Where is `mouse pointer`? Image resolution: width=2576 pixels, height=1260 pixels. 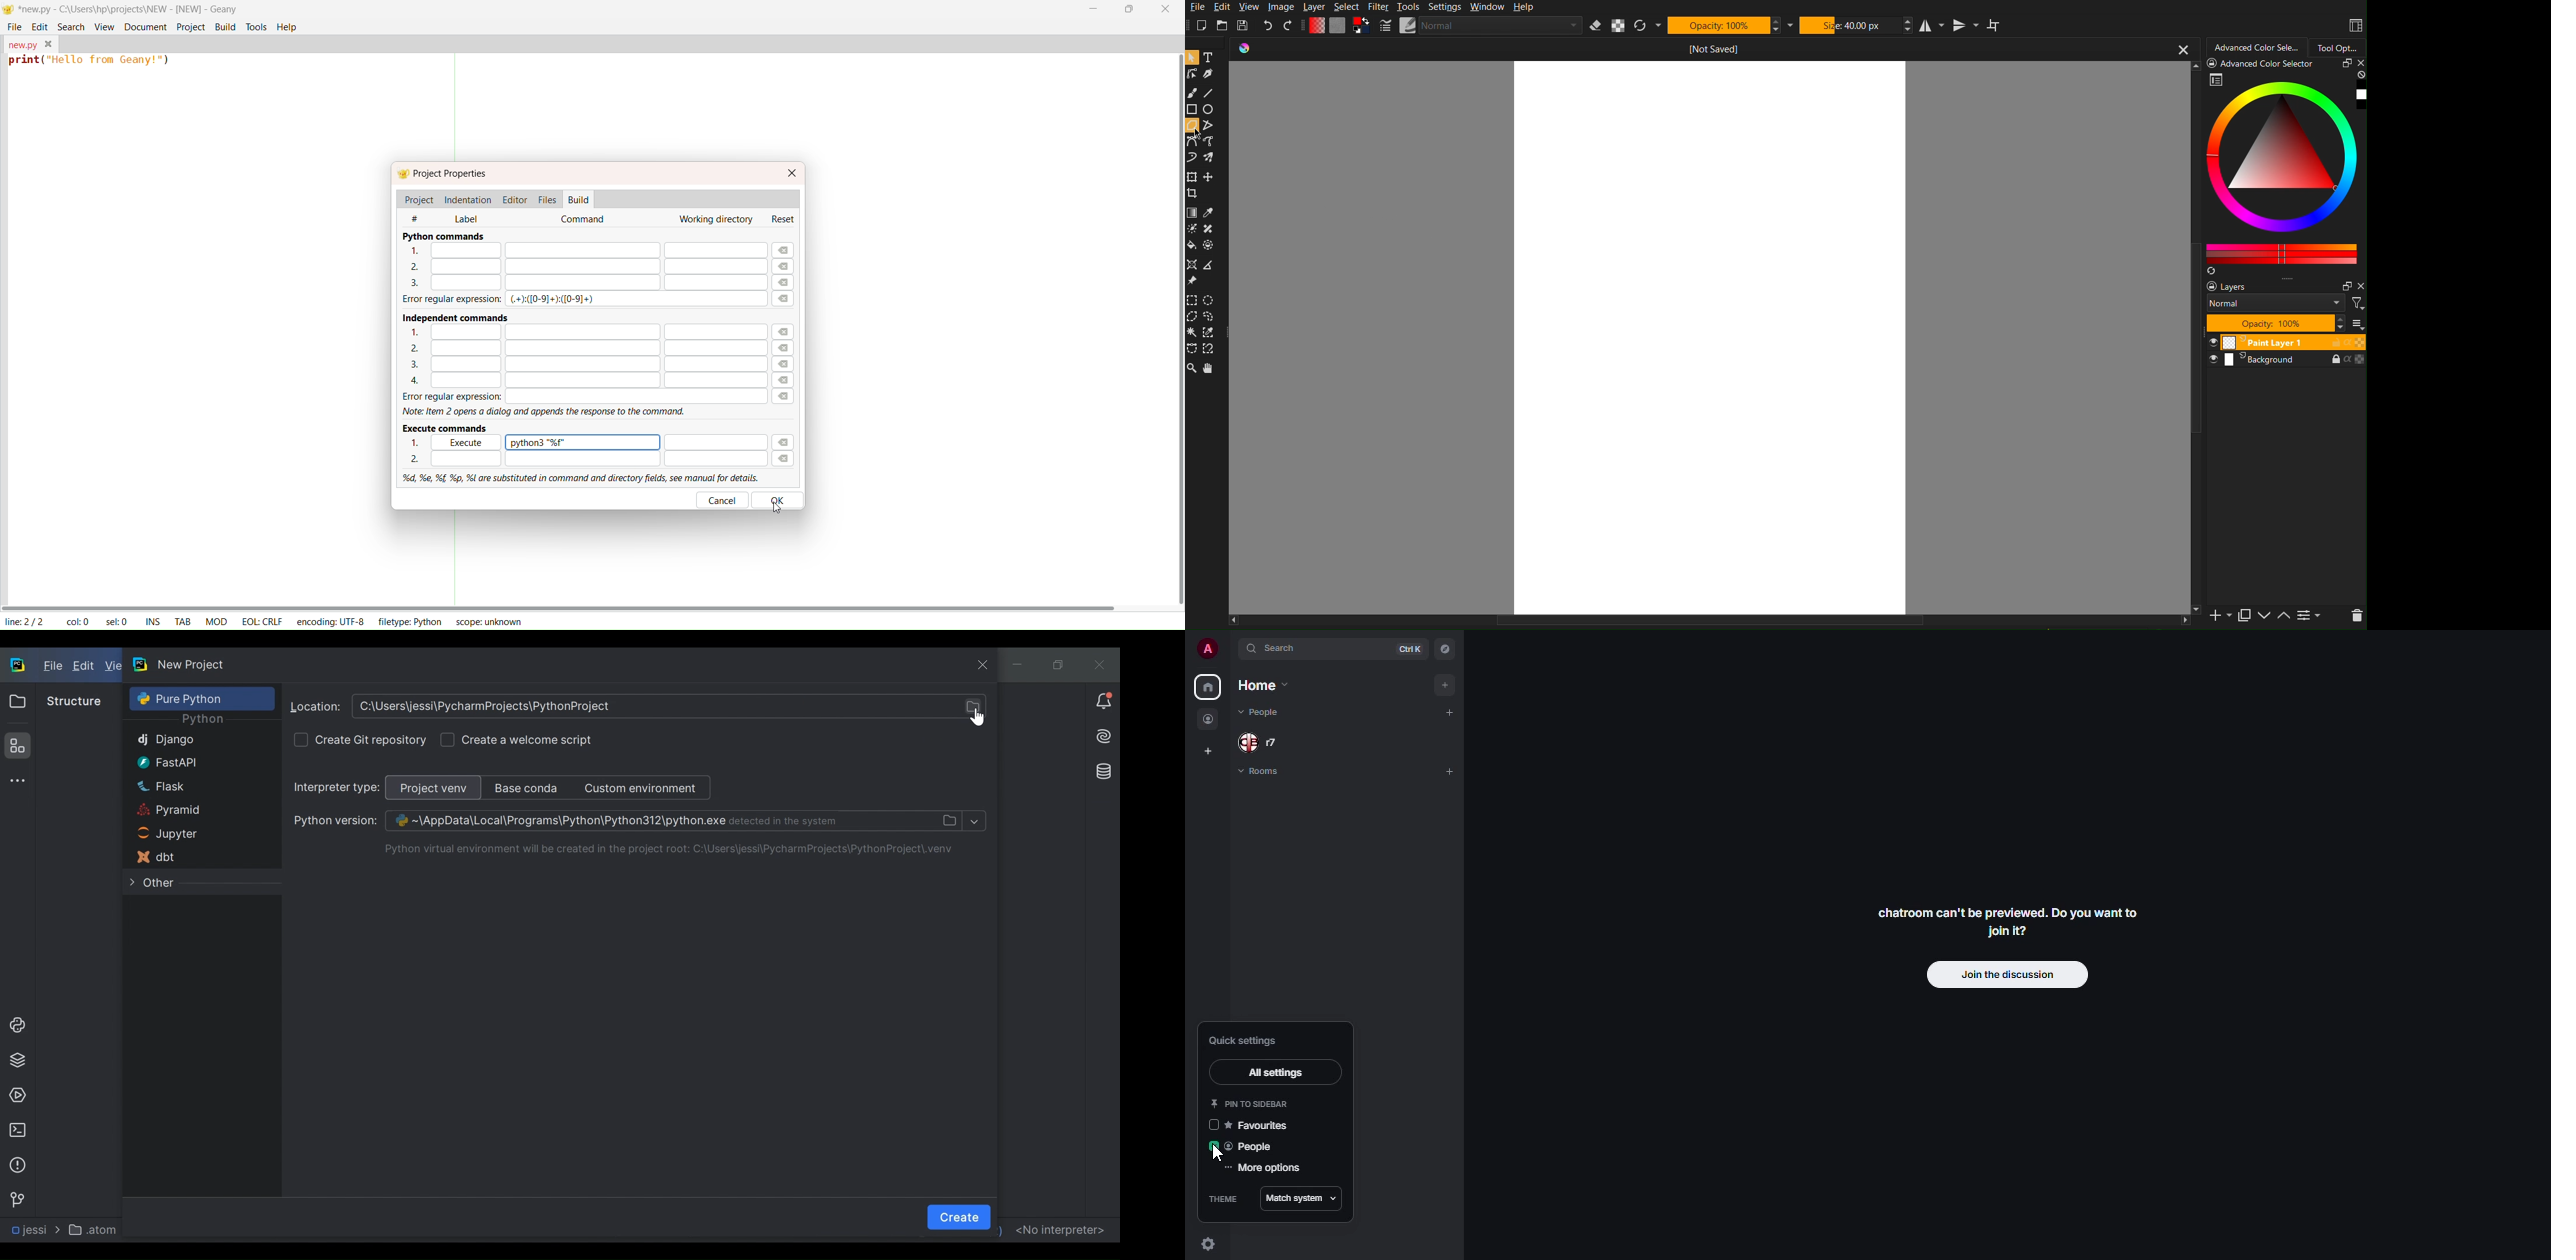 mouse pointer is located at coordinates (1200, 133).